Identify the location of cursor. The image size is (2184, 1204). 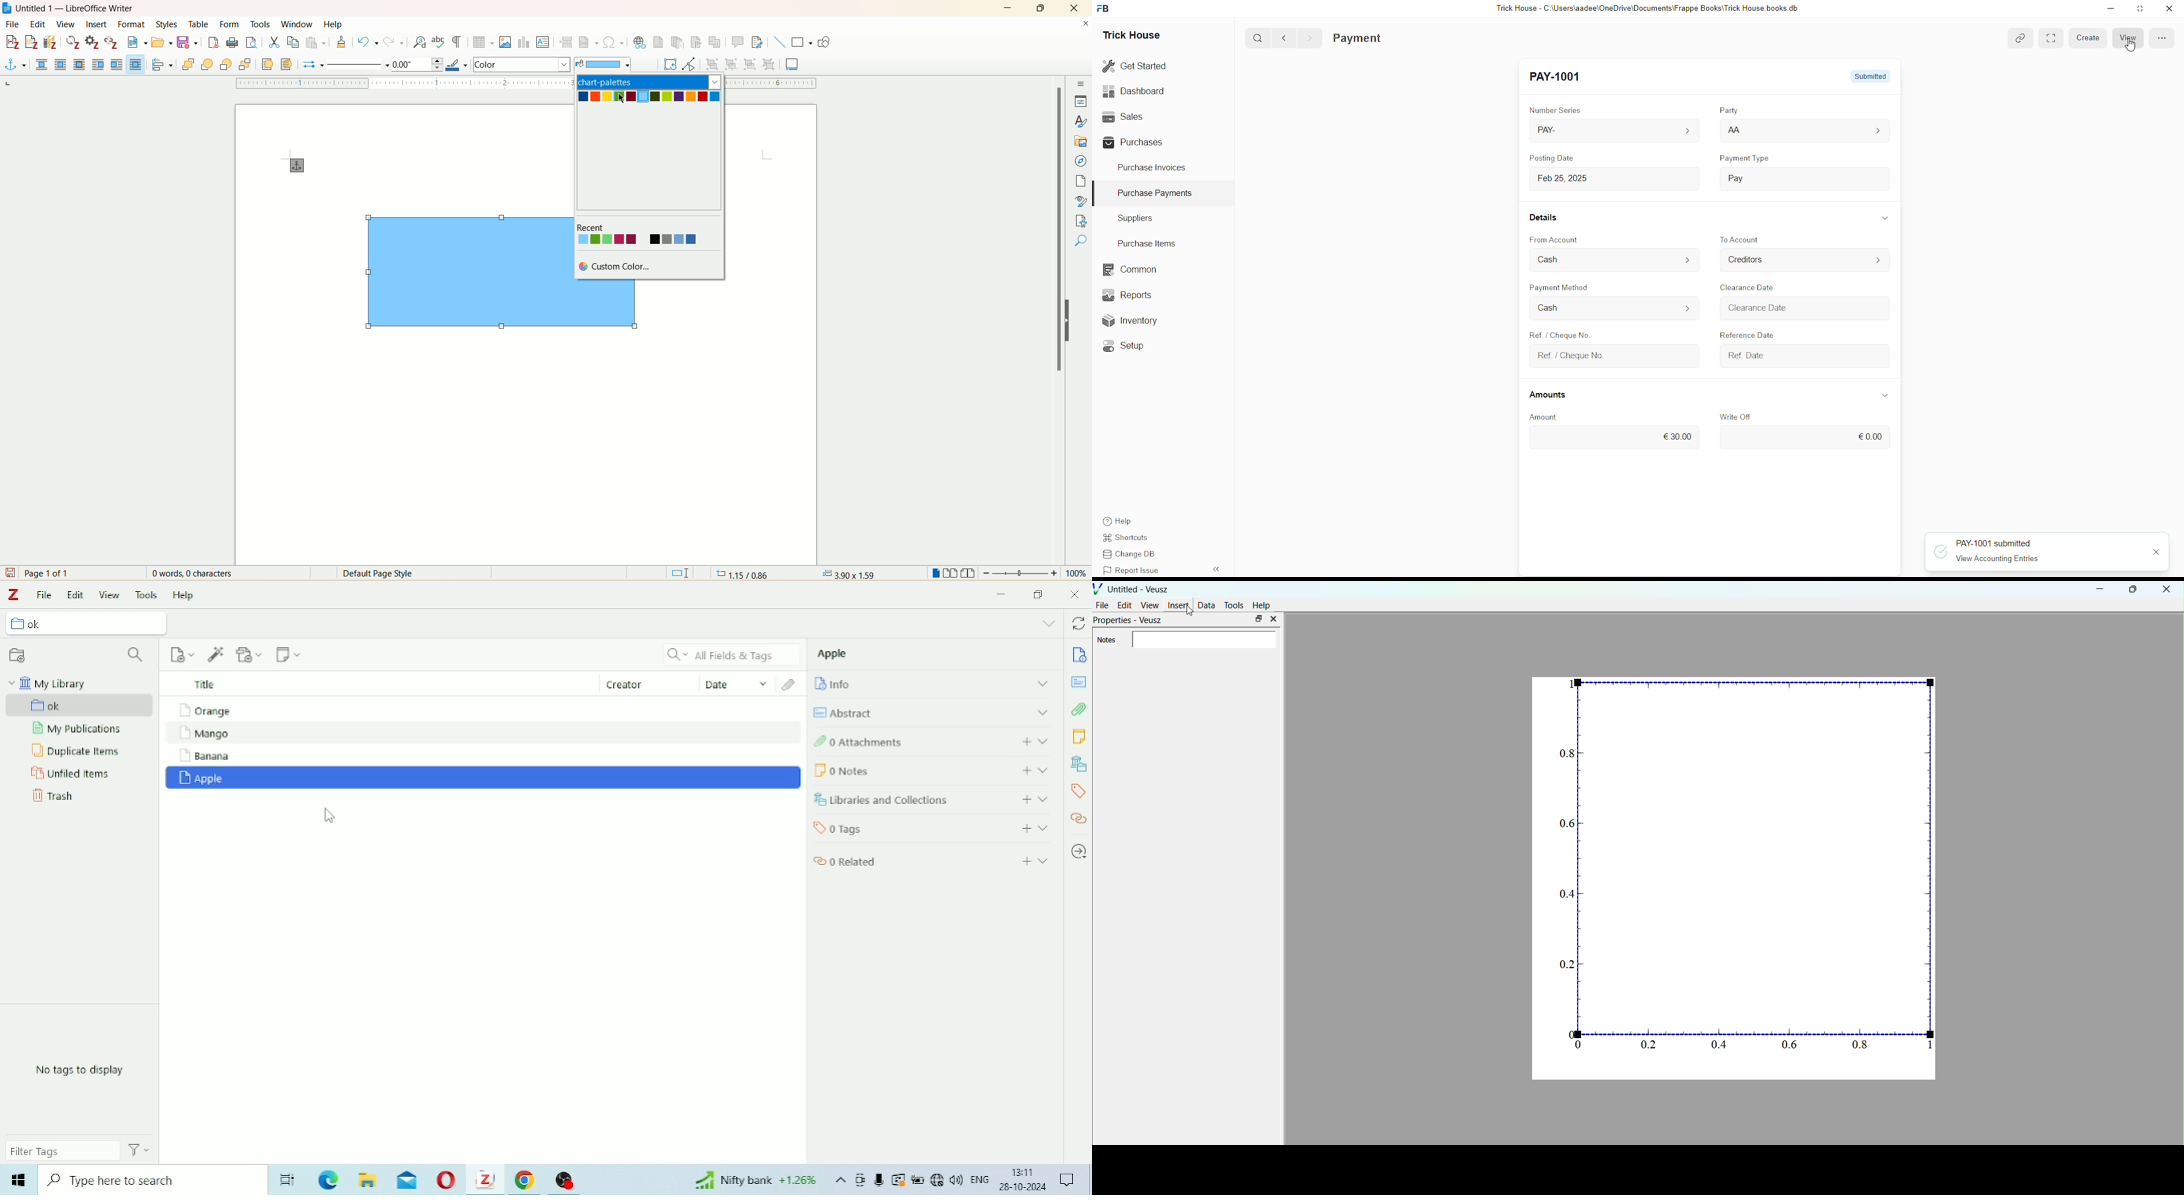
(2132, 47).